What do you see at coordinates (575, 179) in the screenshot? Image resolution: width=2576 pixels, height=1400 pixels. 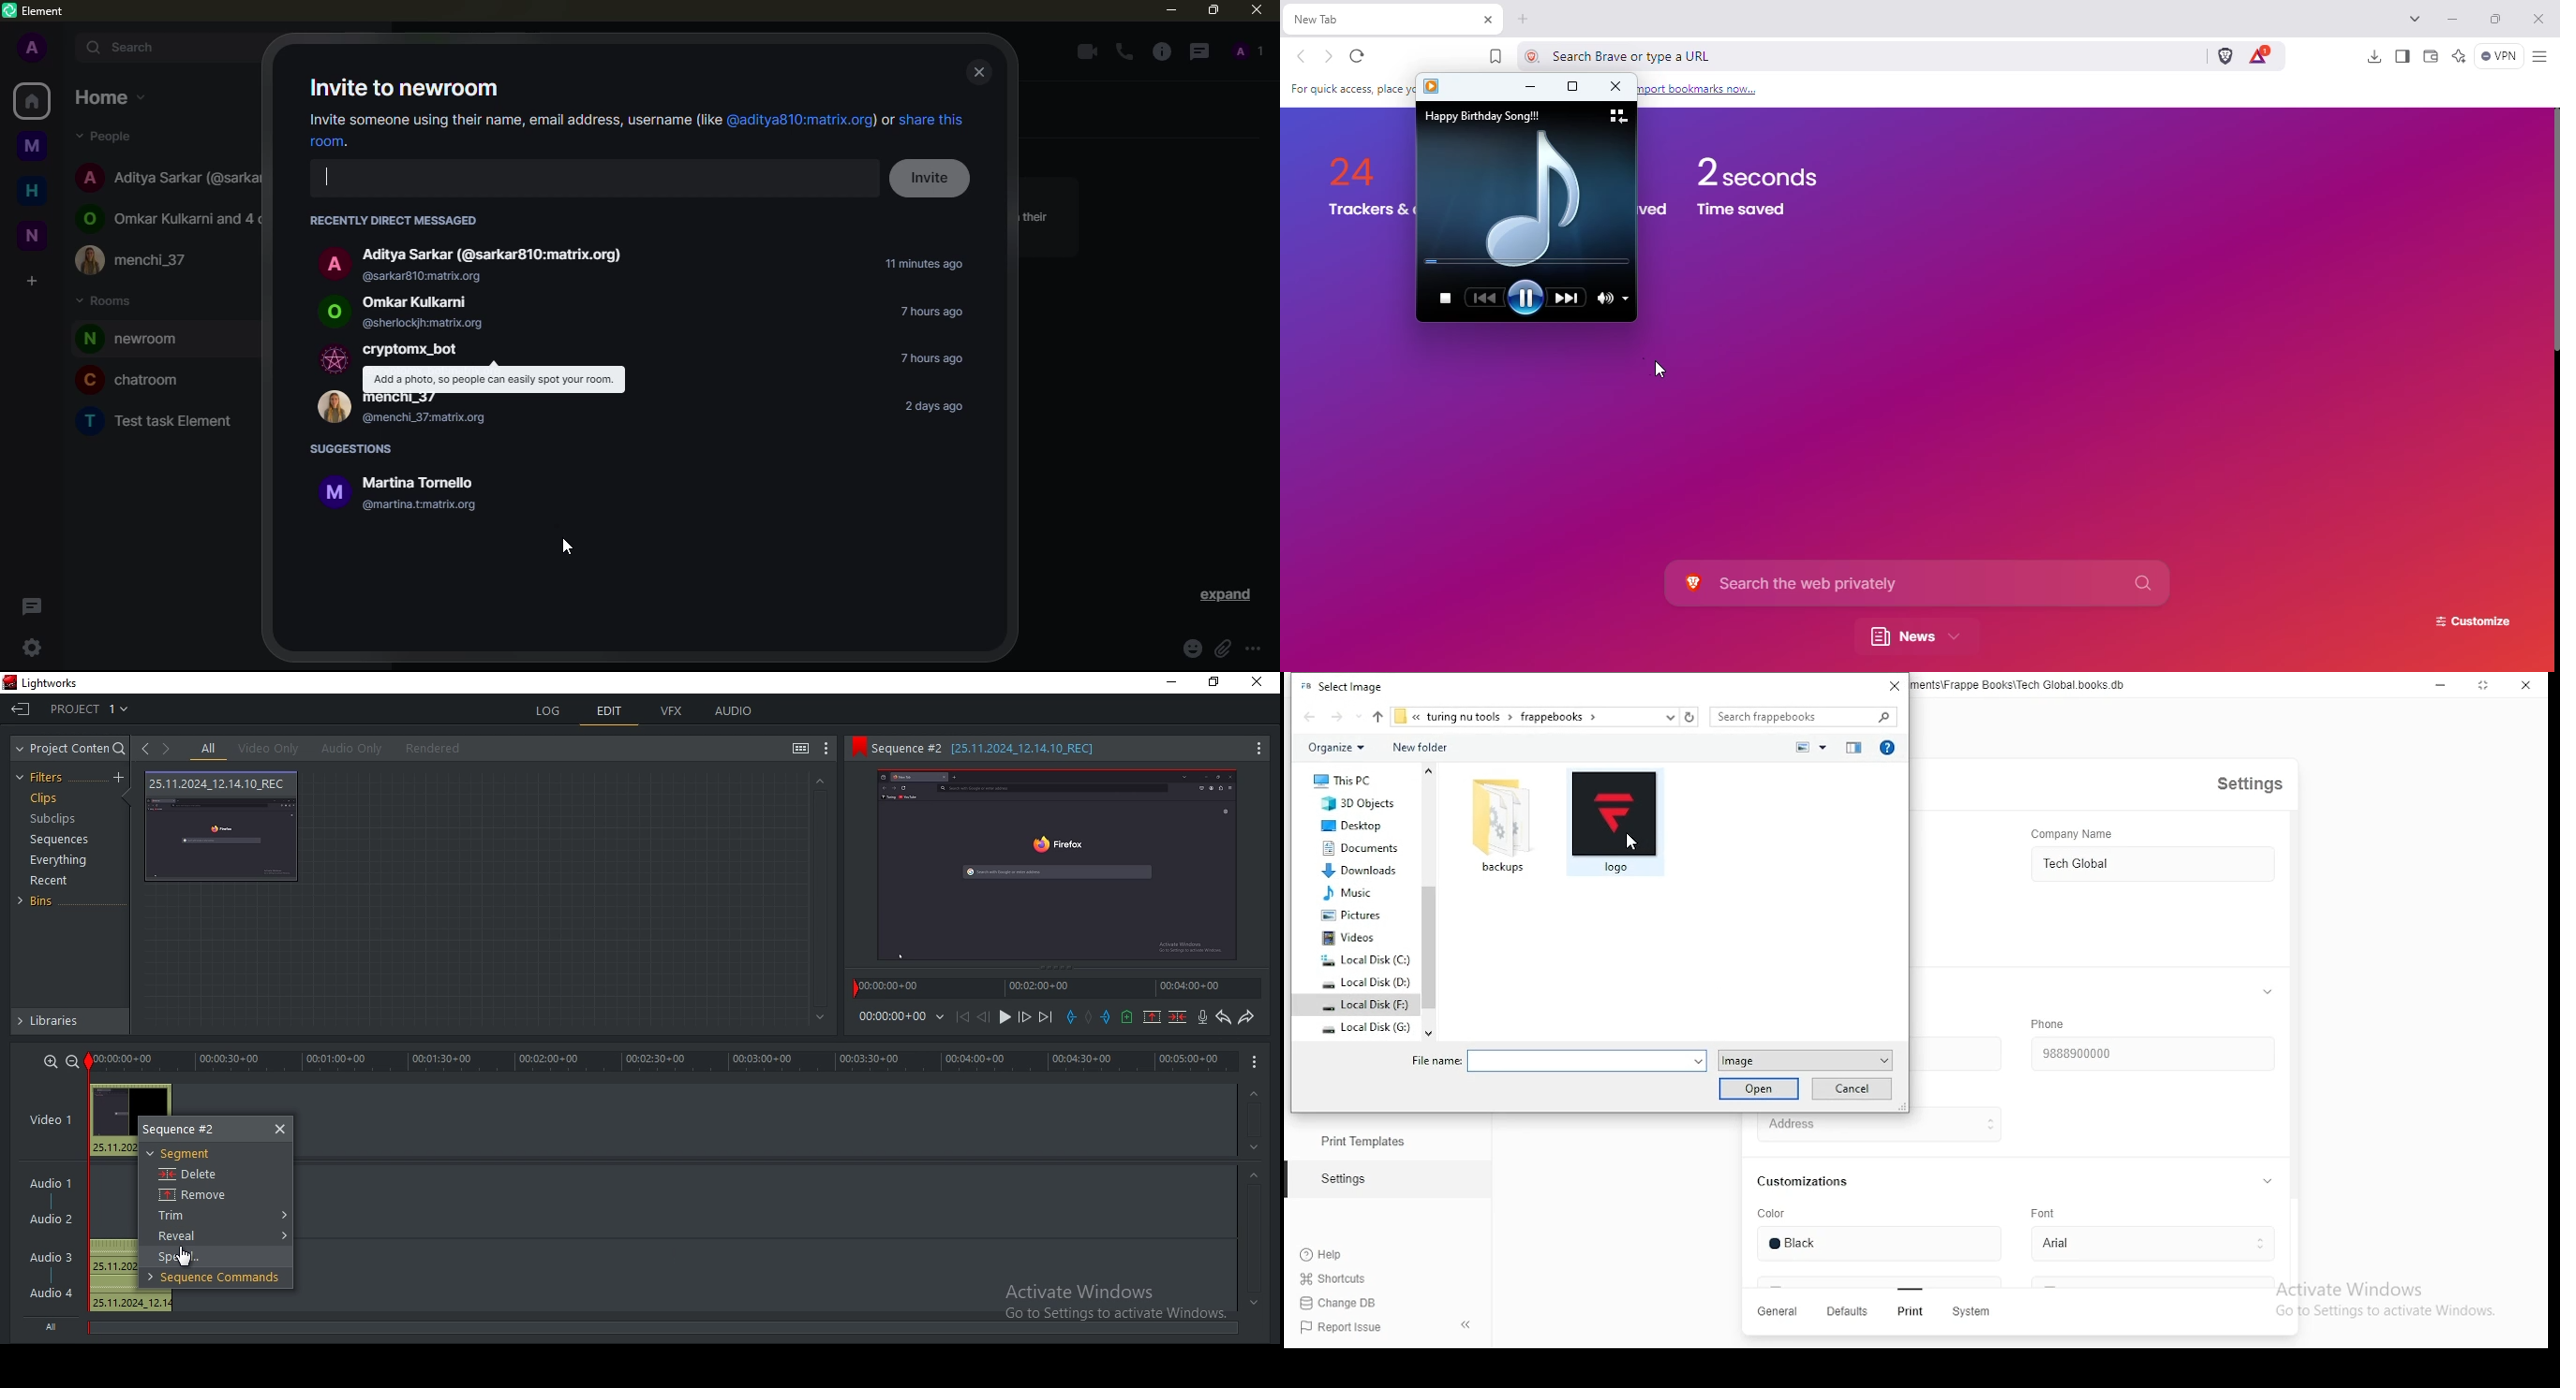 I see `search` at bounding box center [575, 179].